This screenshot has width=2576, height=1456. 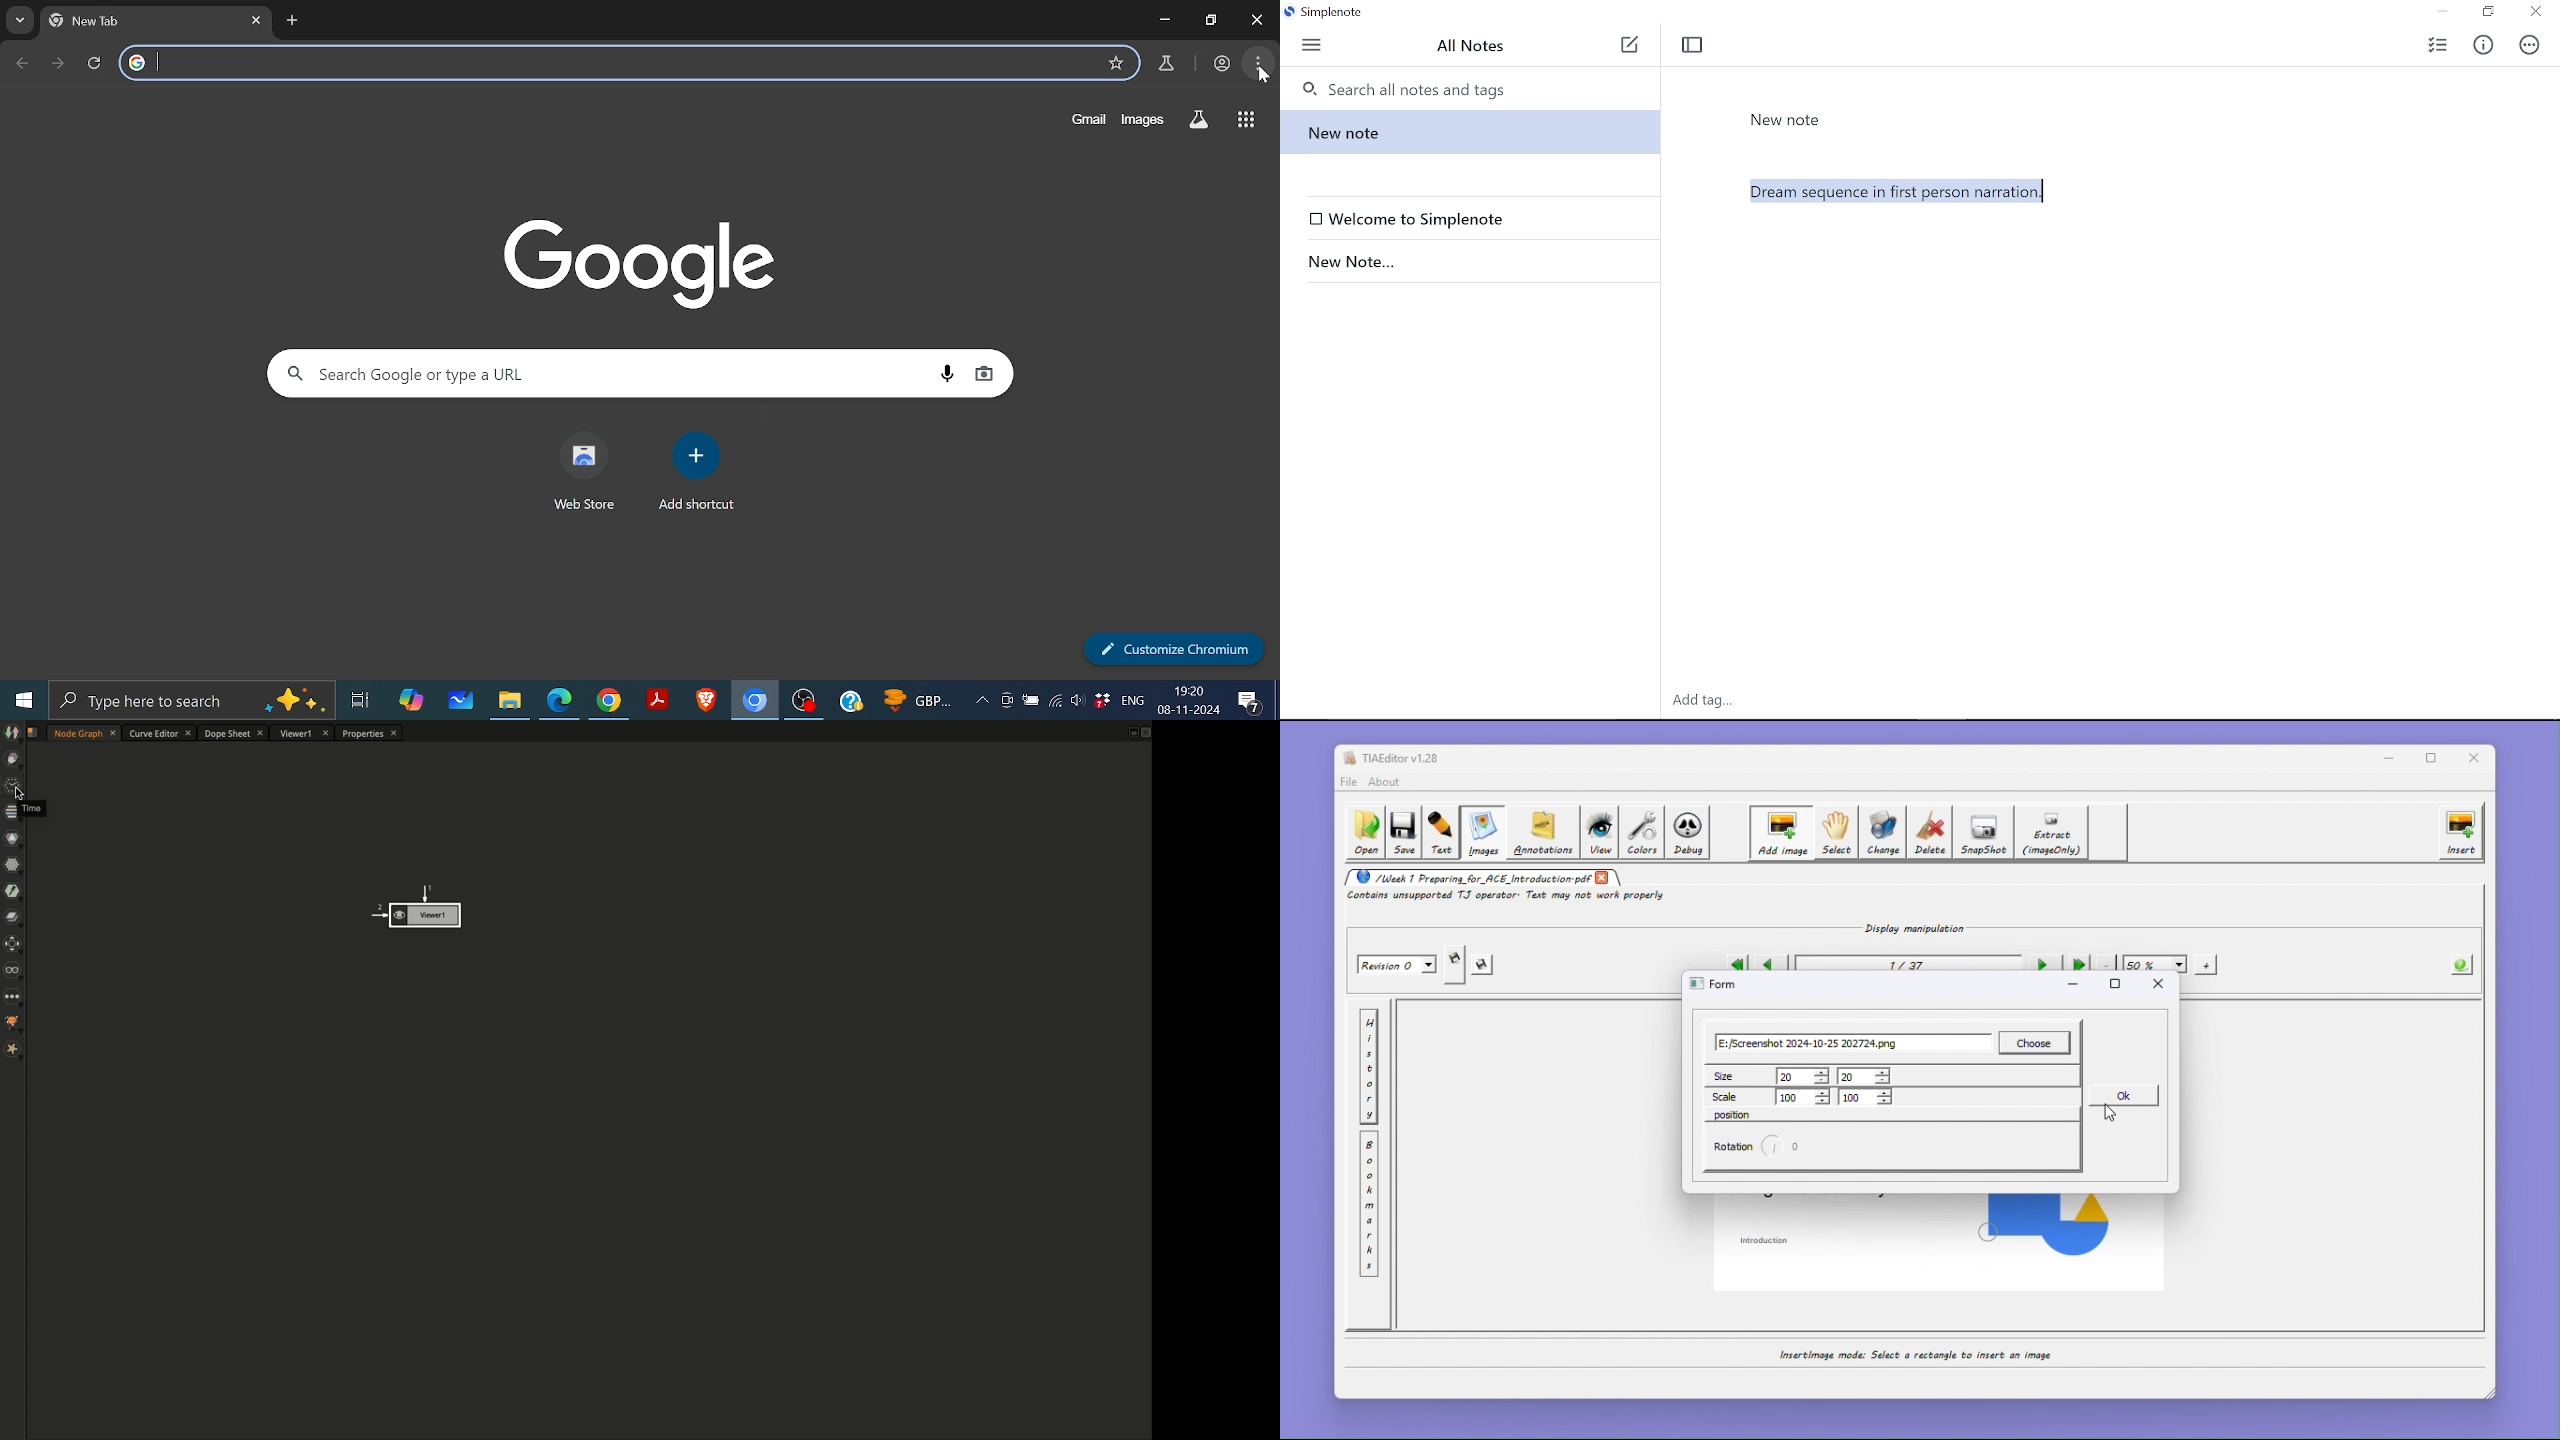 What do you see at coordinates (2536, 13) in the screenshot?
I see `Close` at bounding box center [2536, 13].